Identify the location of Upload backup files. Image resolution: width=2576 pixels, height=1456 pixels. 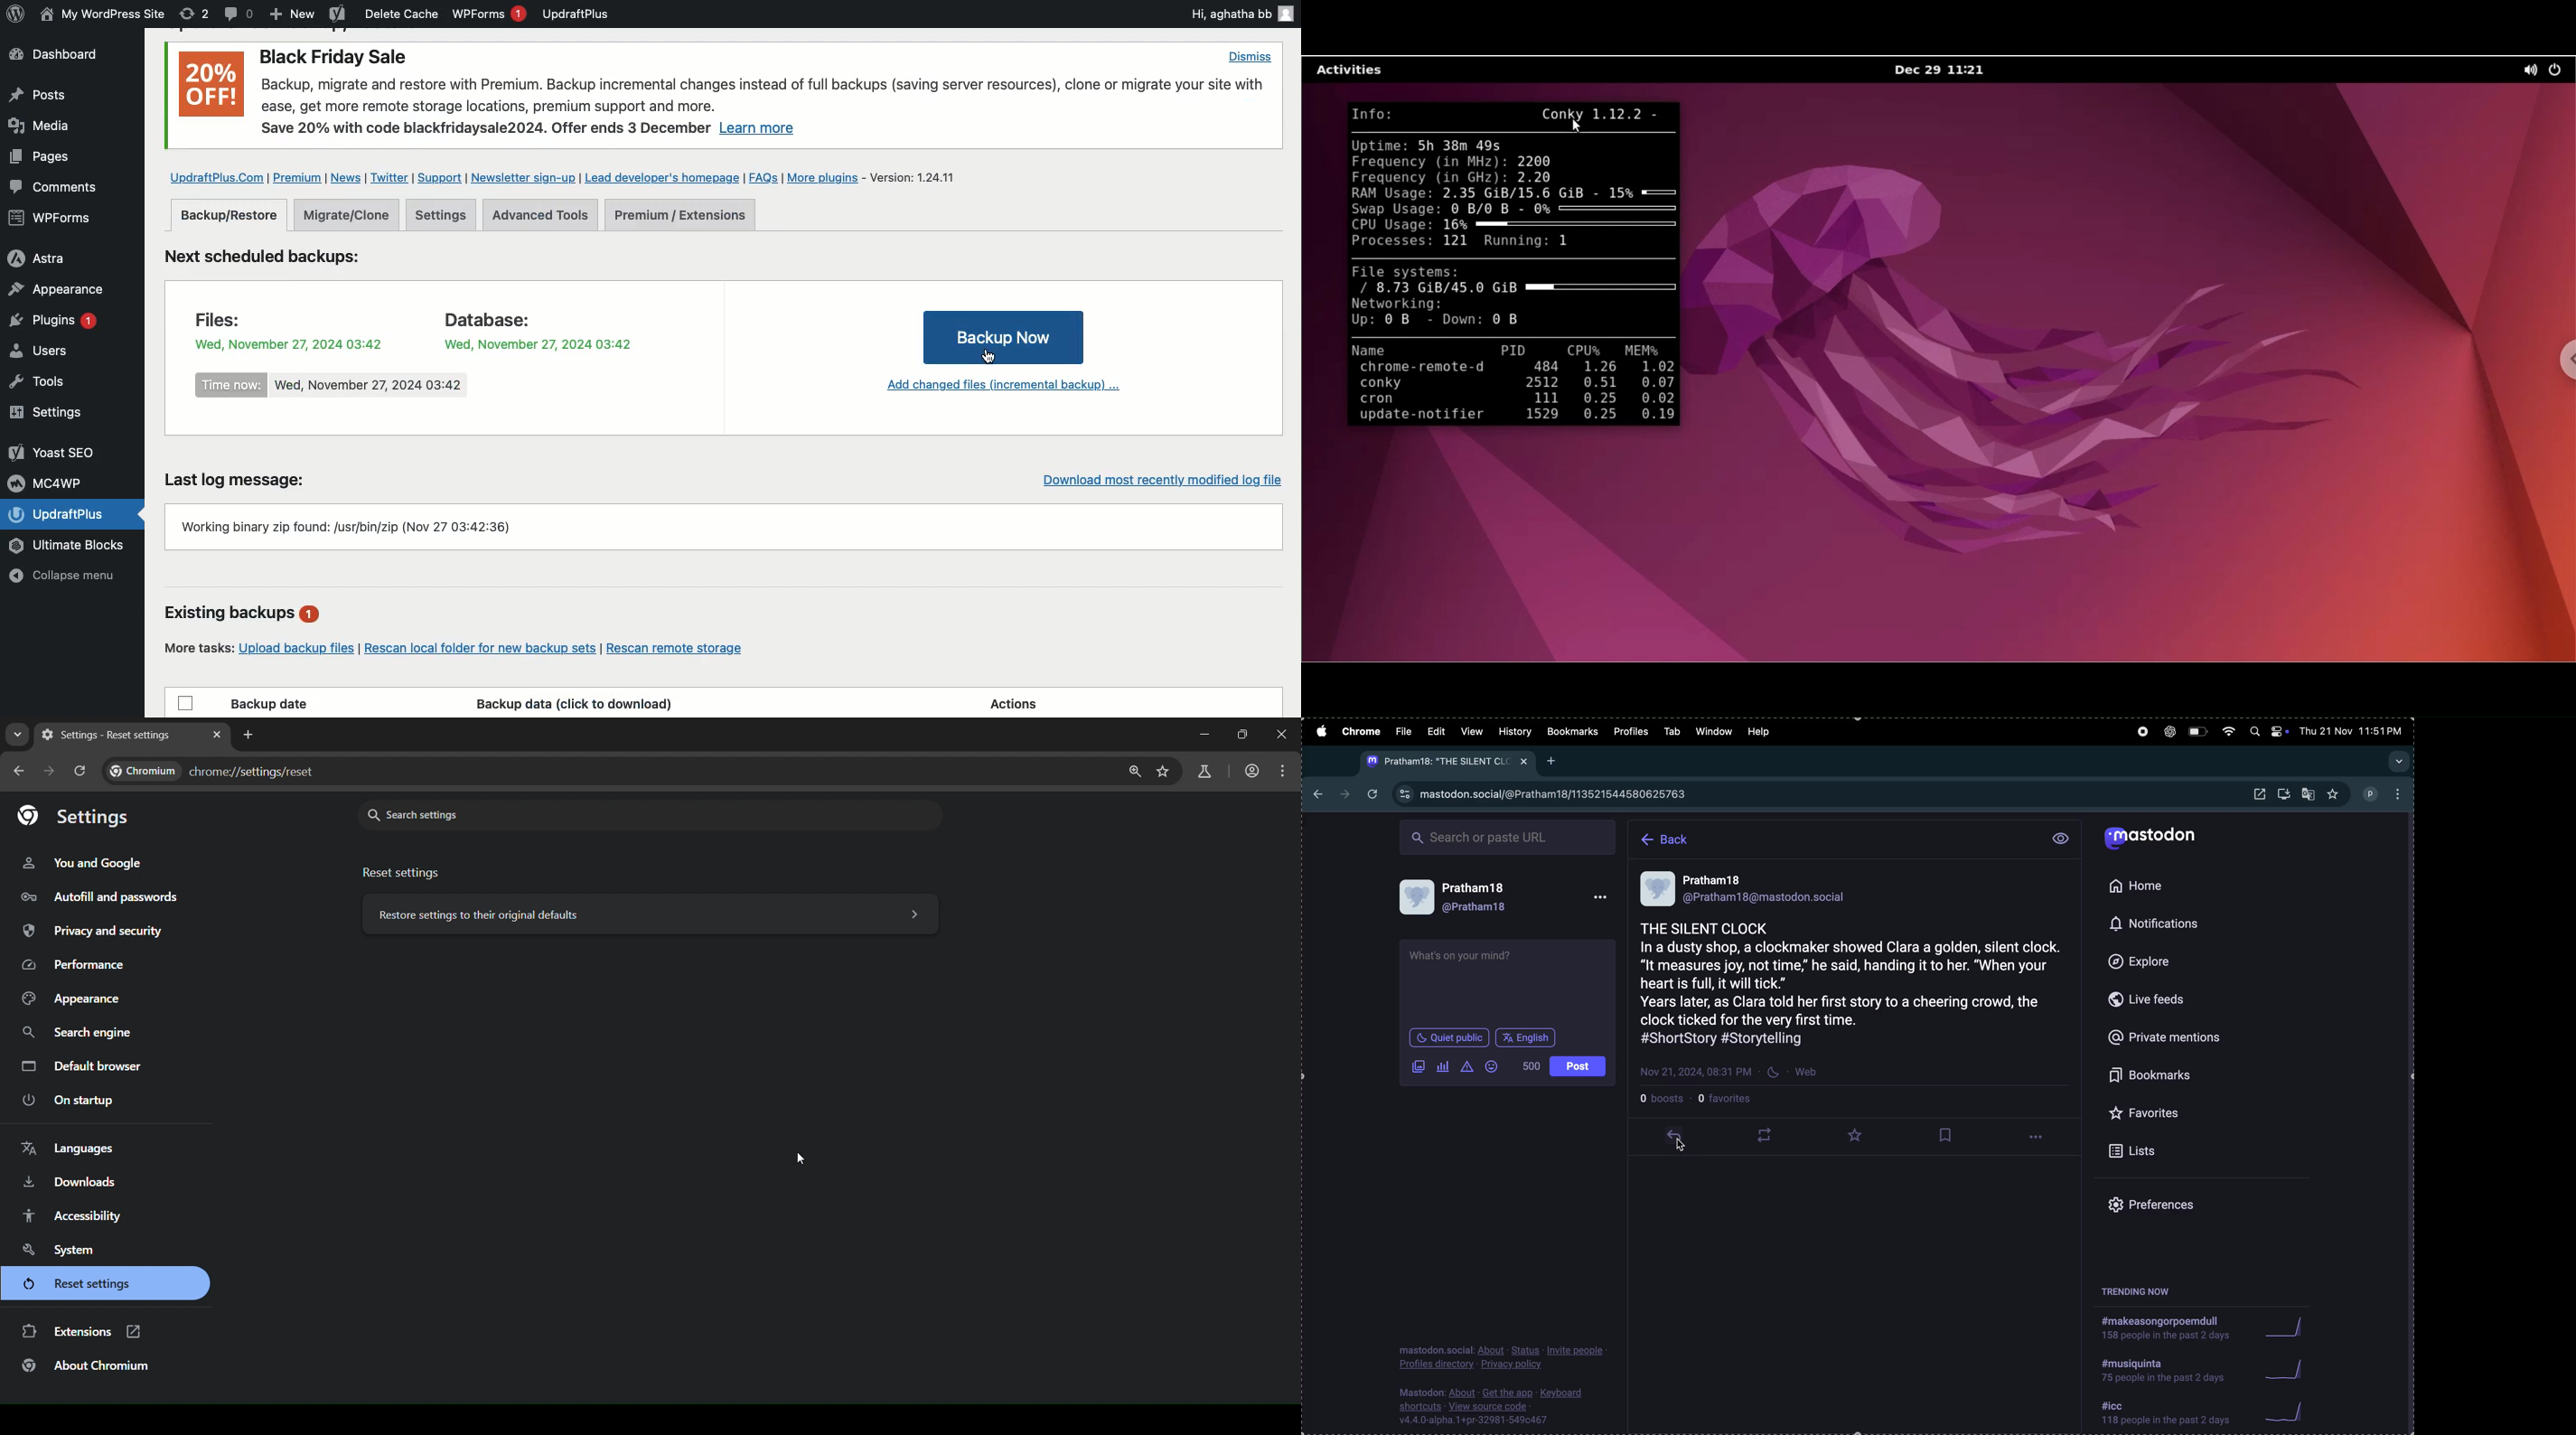
(297, 645).